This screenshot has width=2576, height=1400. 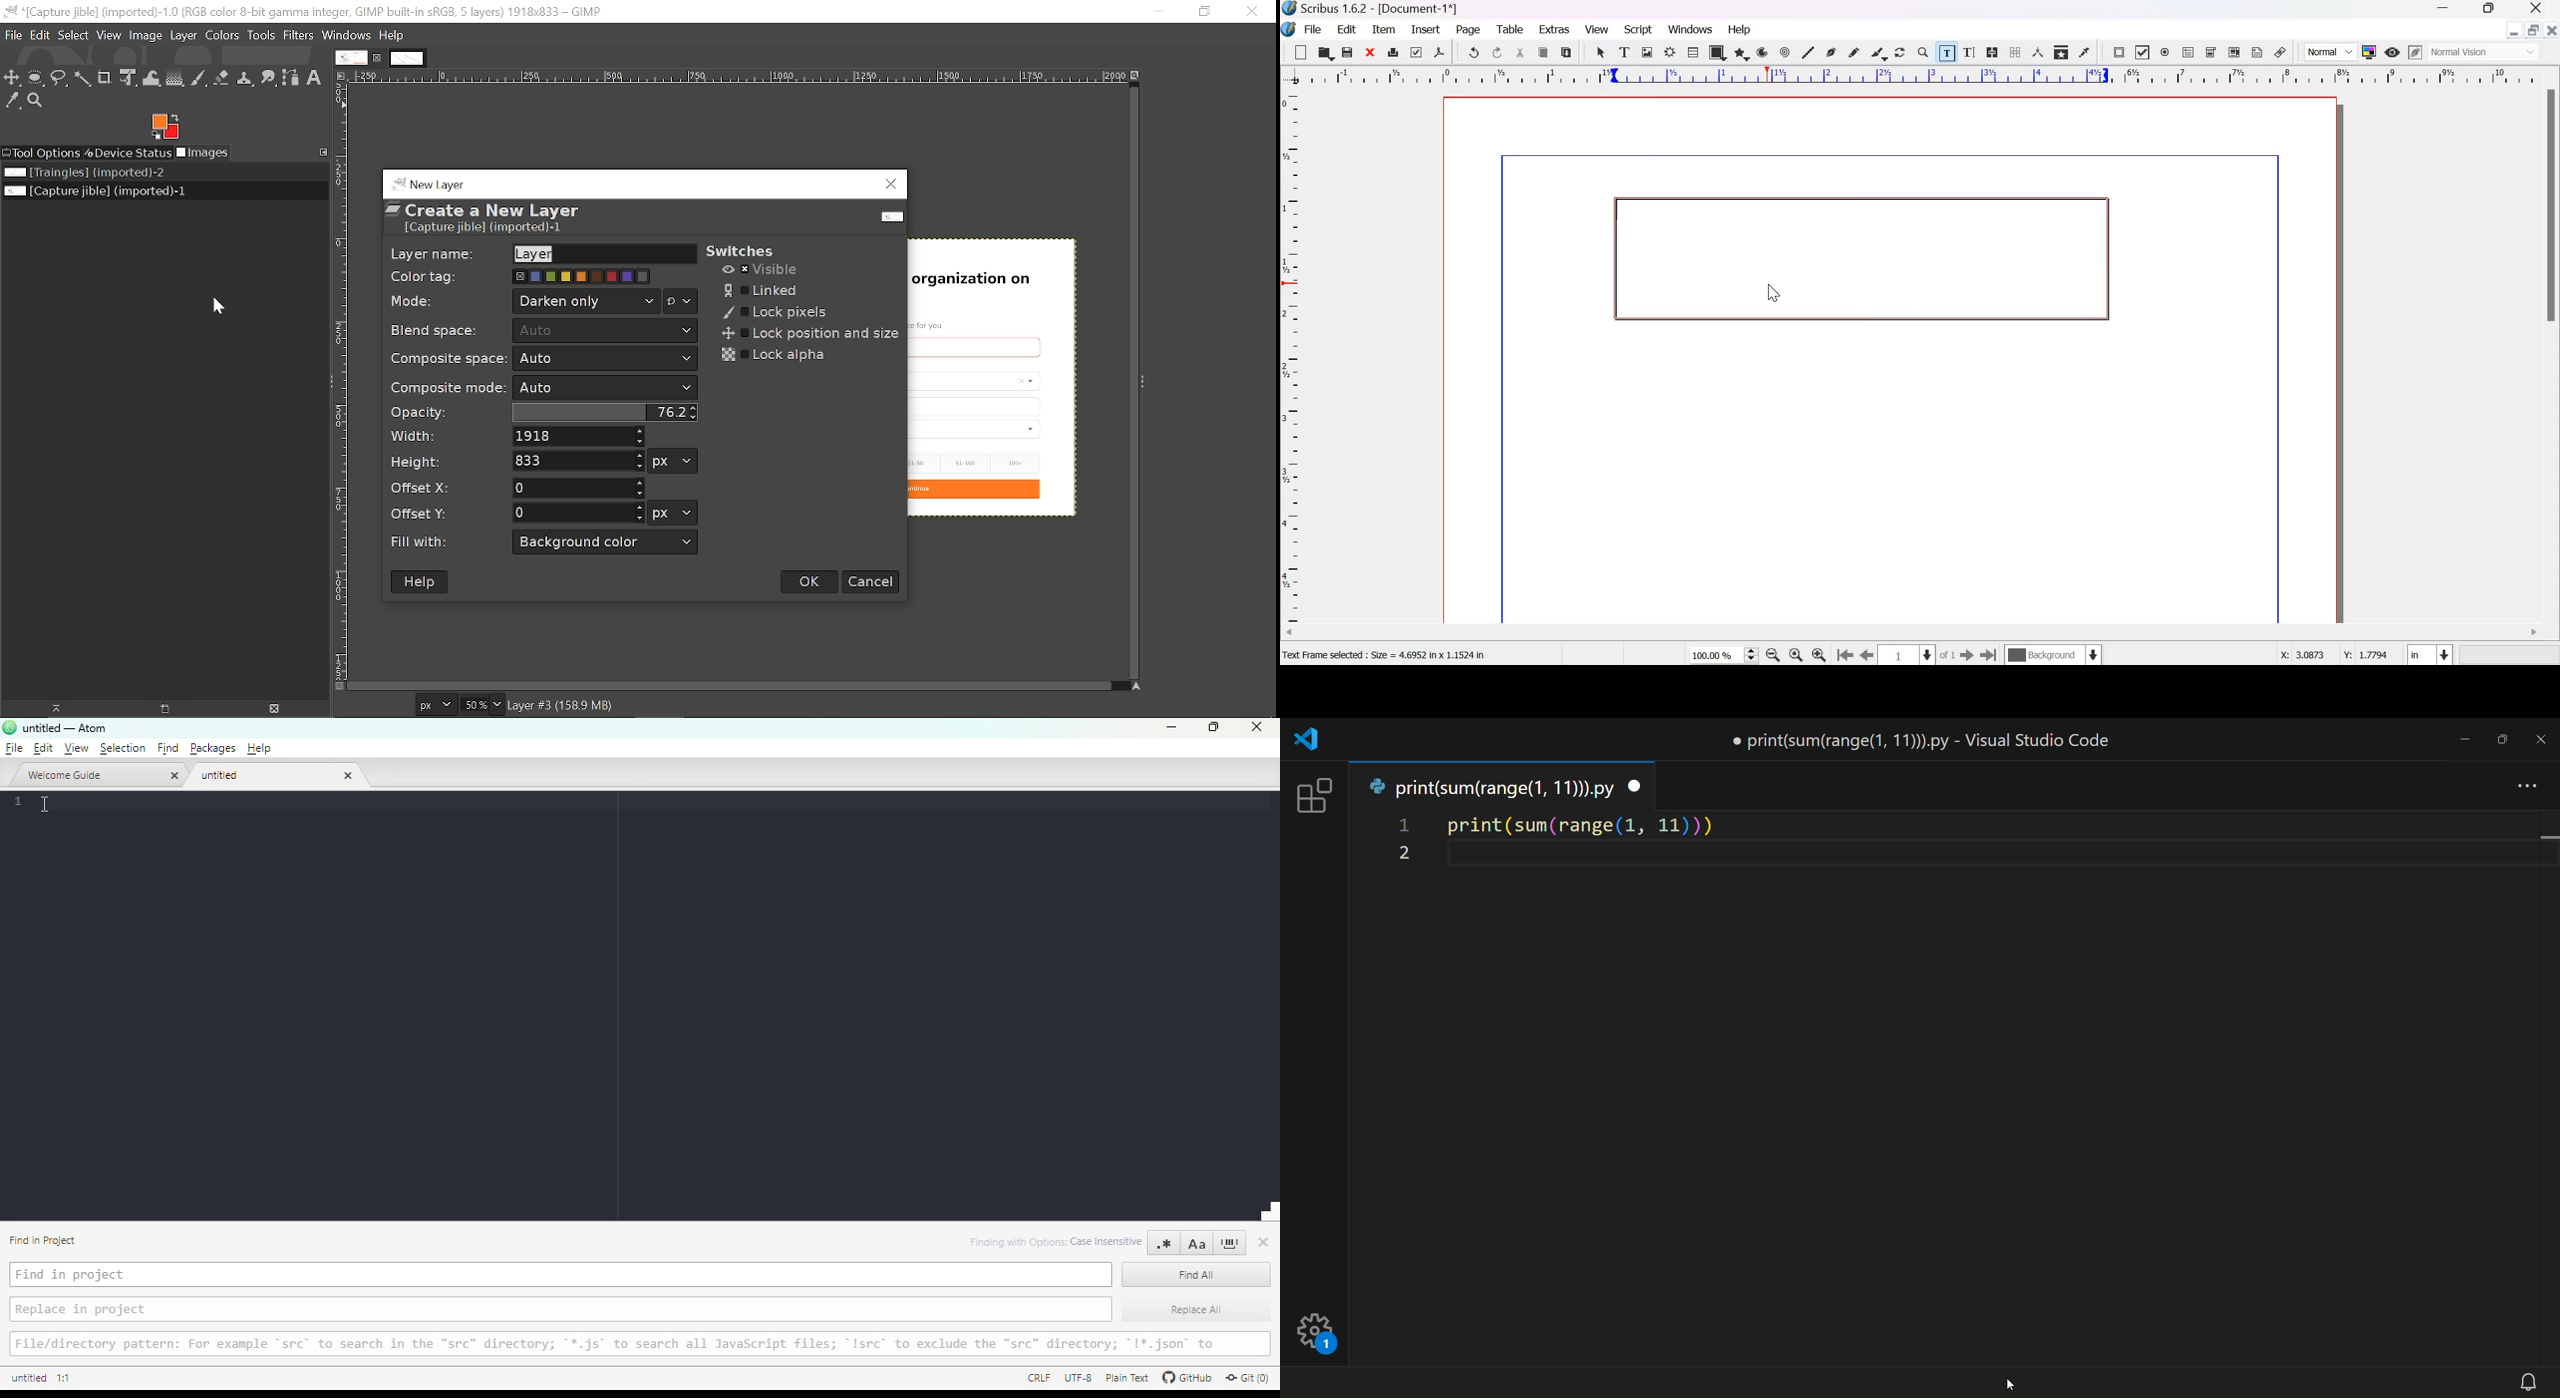 What do you see at coordinates (1855, 257) in the screenshot?
I see `text frame` at bounding box center [1855, 257].